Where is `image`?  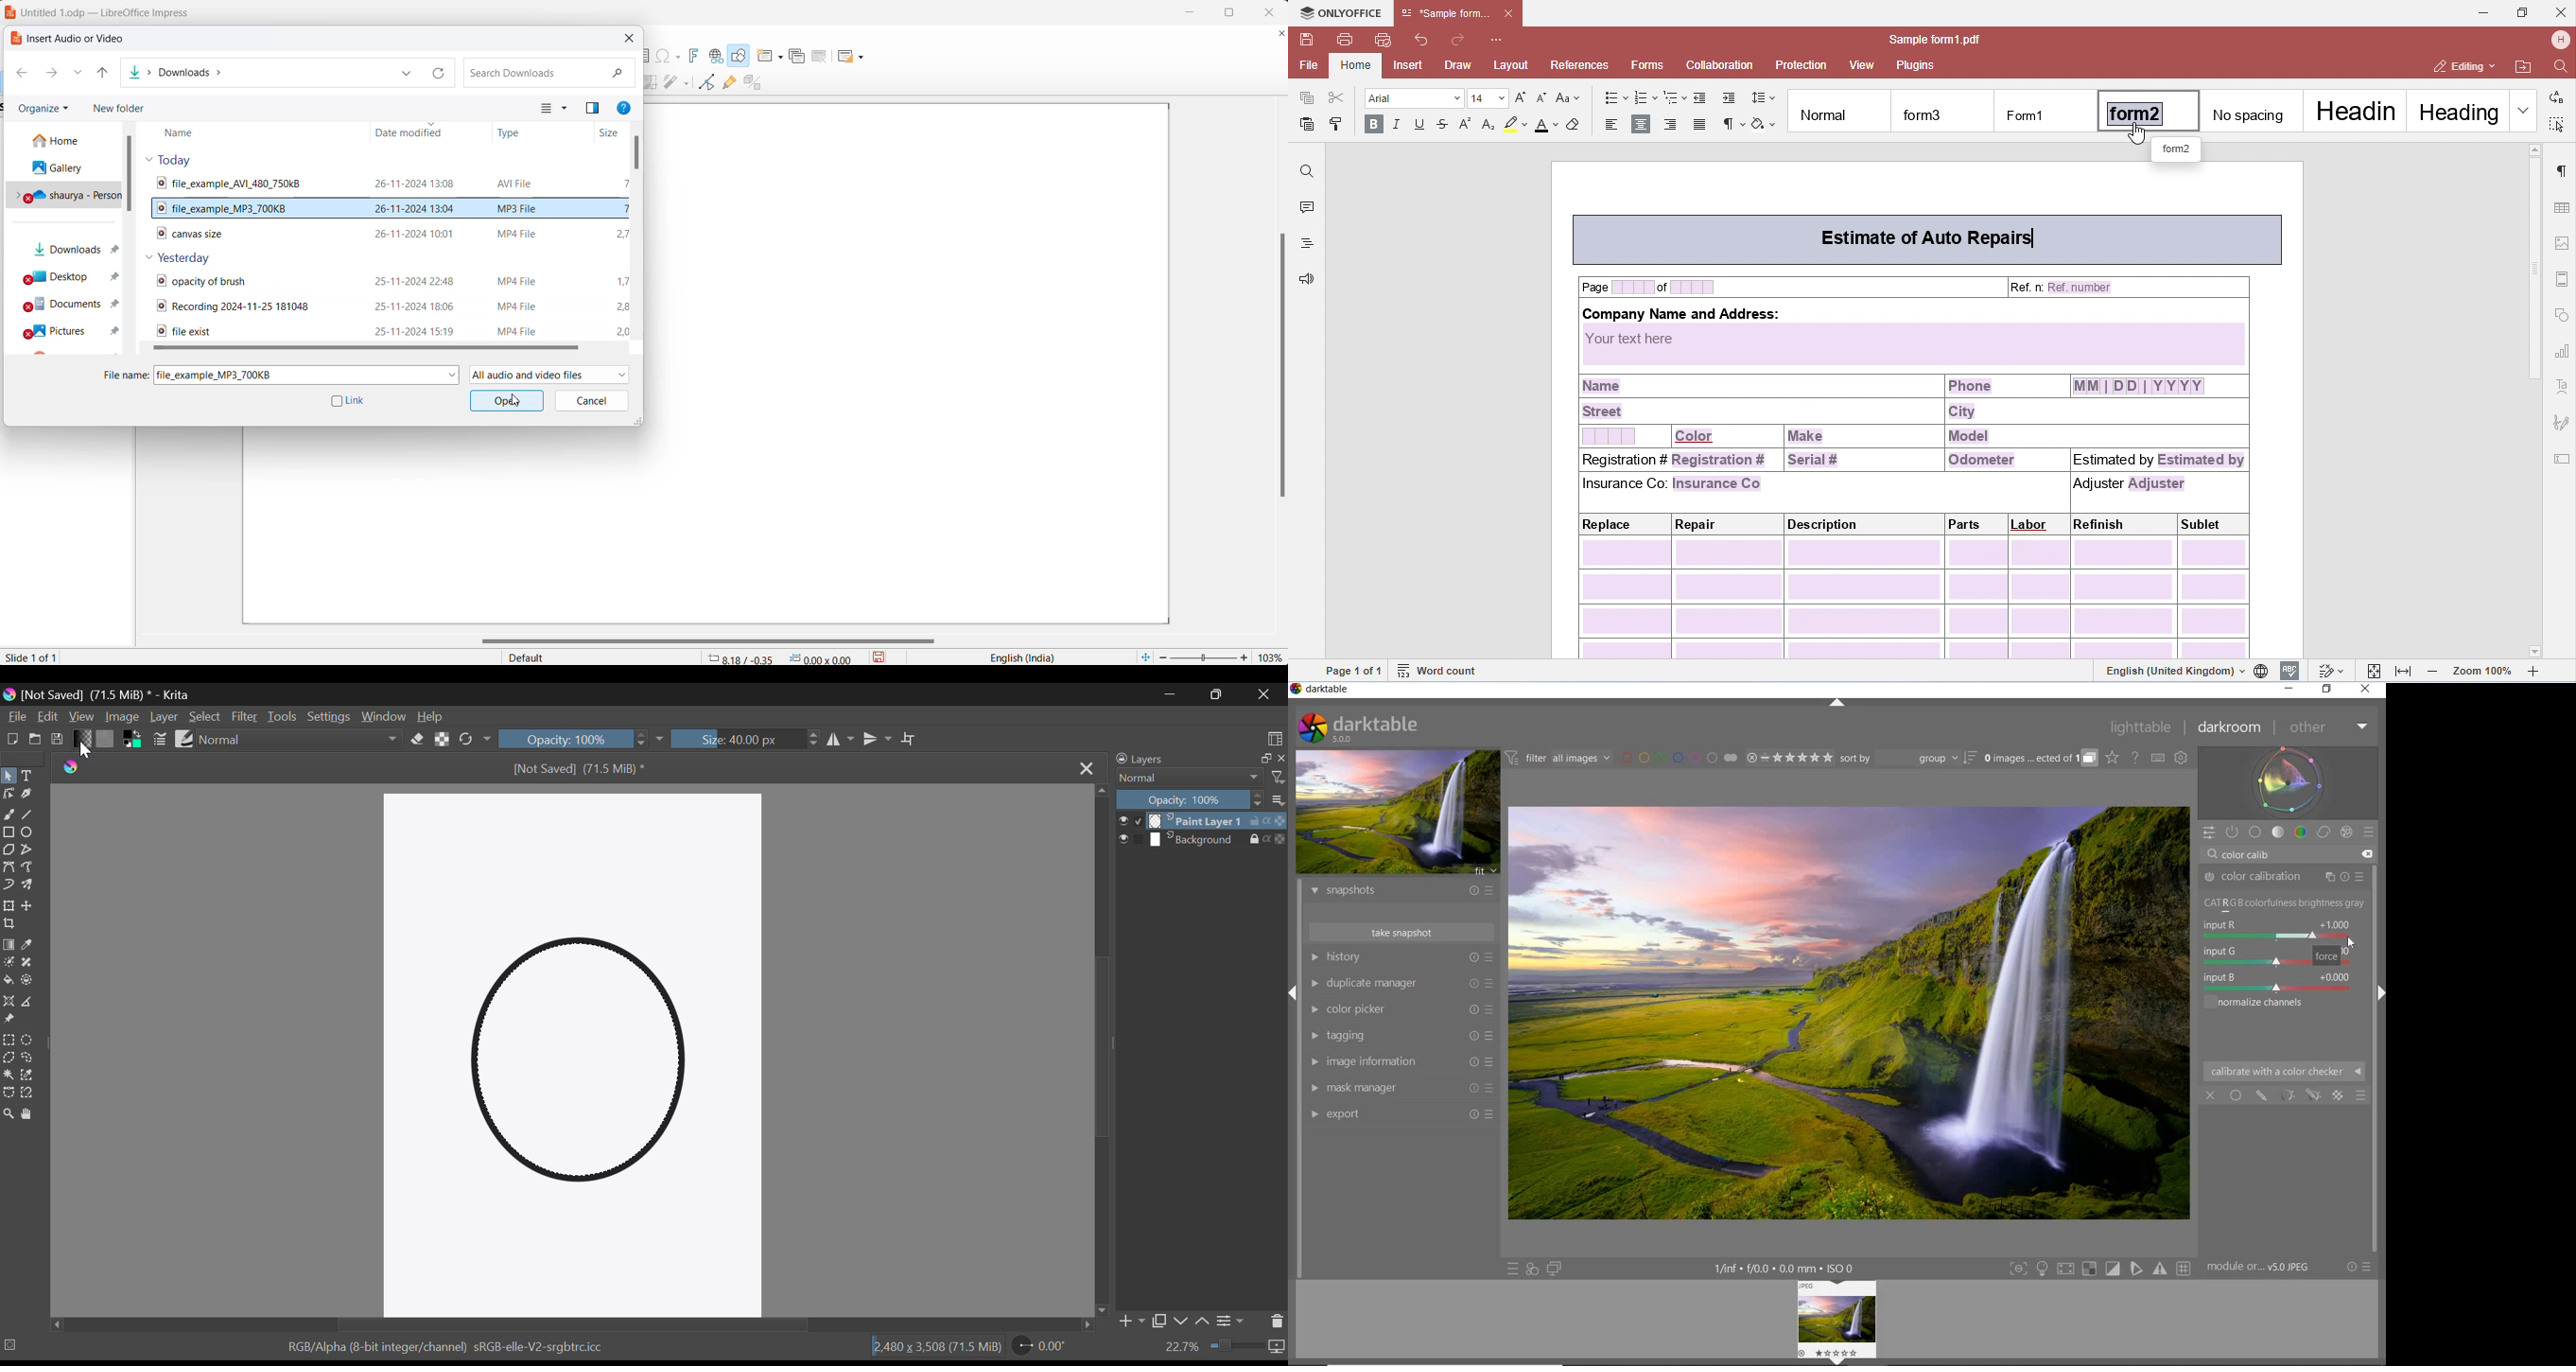 image is located at coordinates (1839, 1316).